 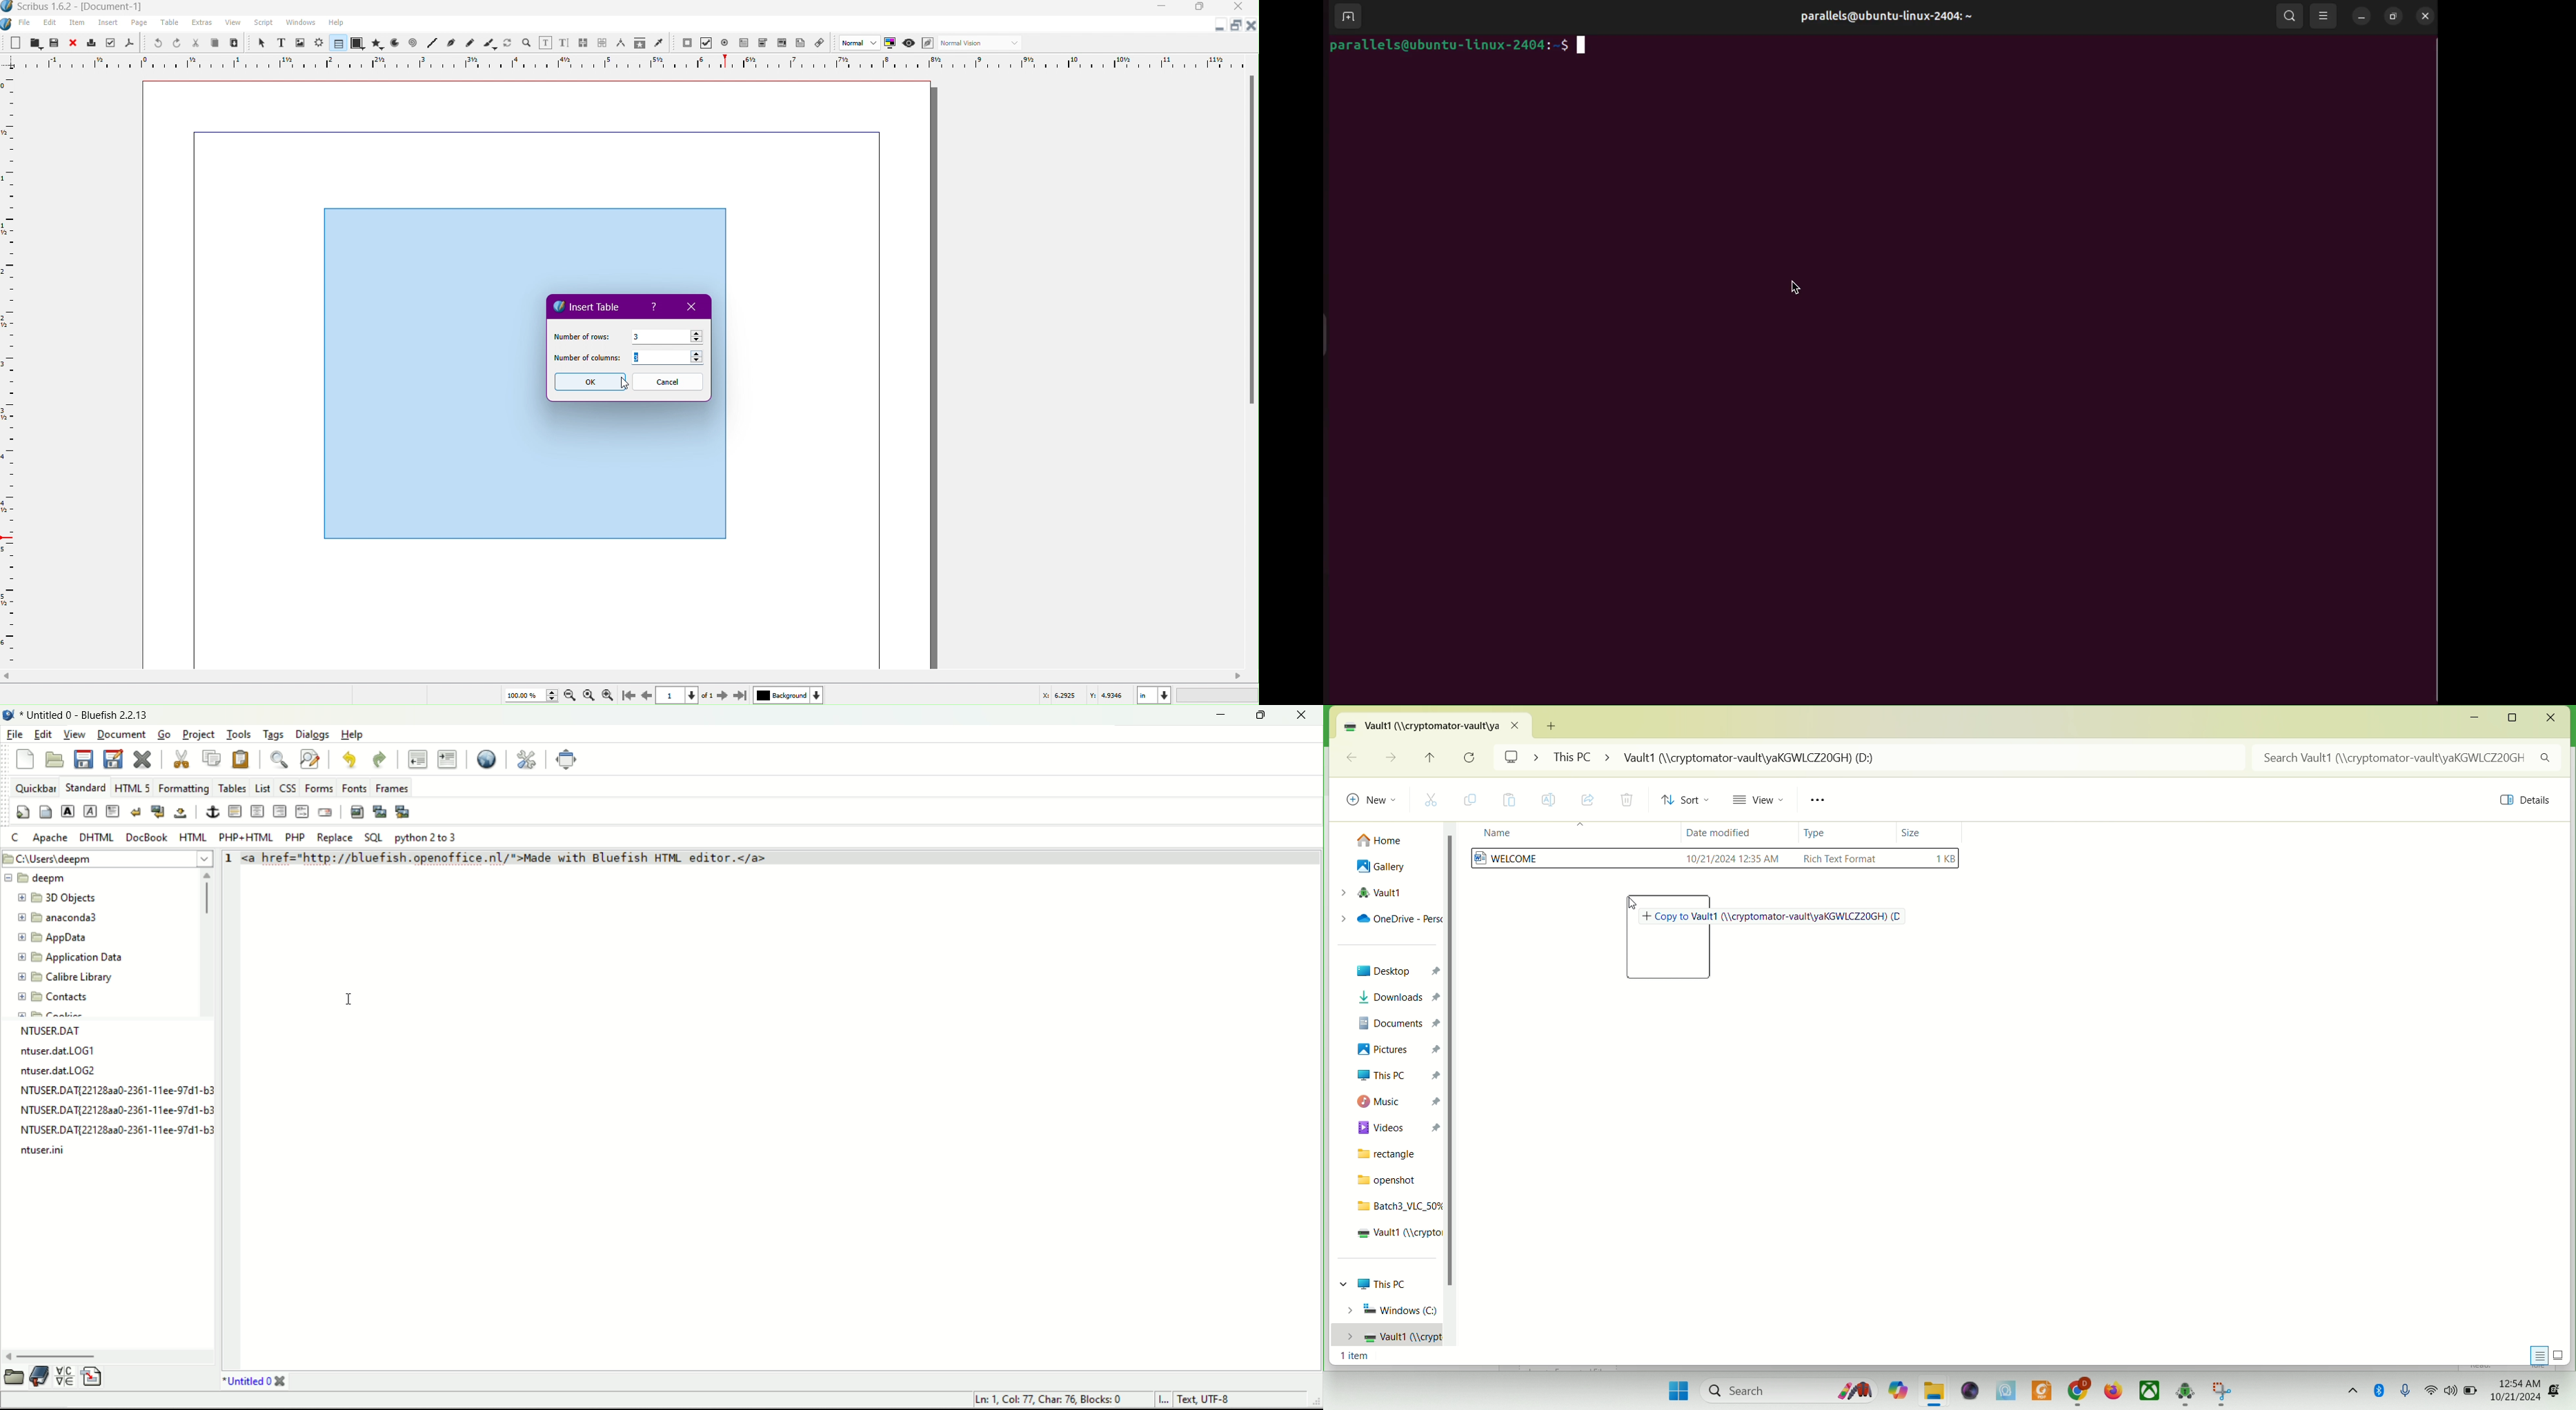 I want to click on openshot, so click(x=1388, y=1180).